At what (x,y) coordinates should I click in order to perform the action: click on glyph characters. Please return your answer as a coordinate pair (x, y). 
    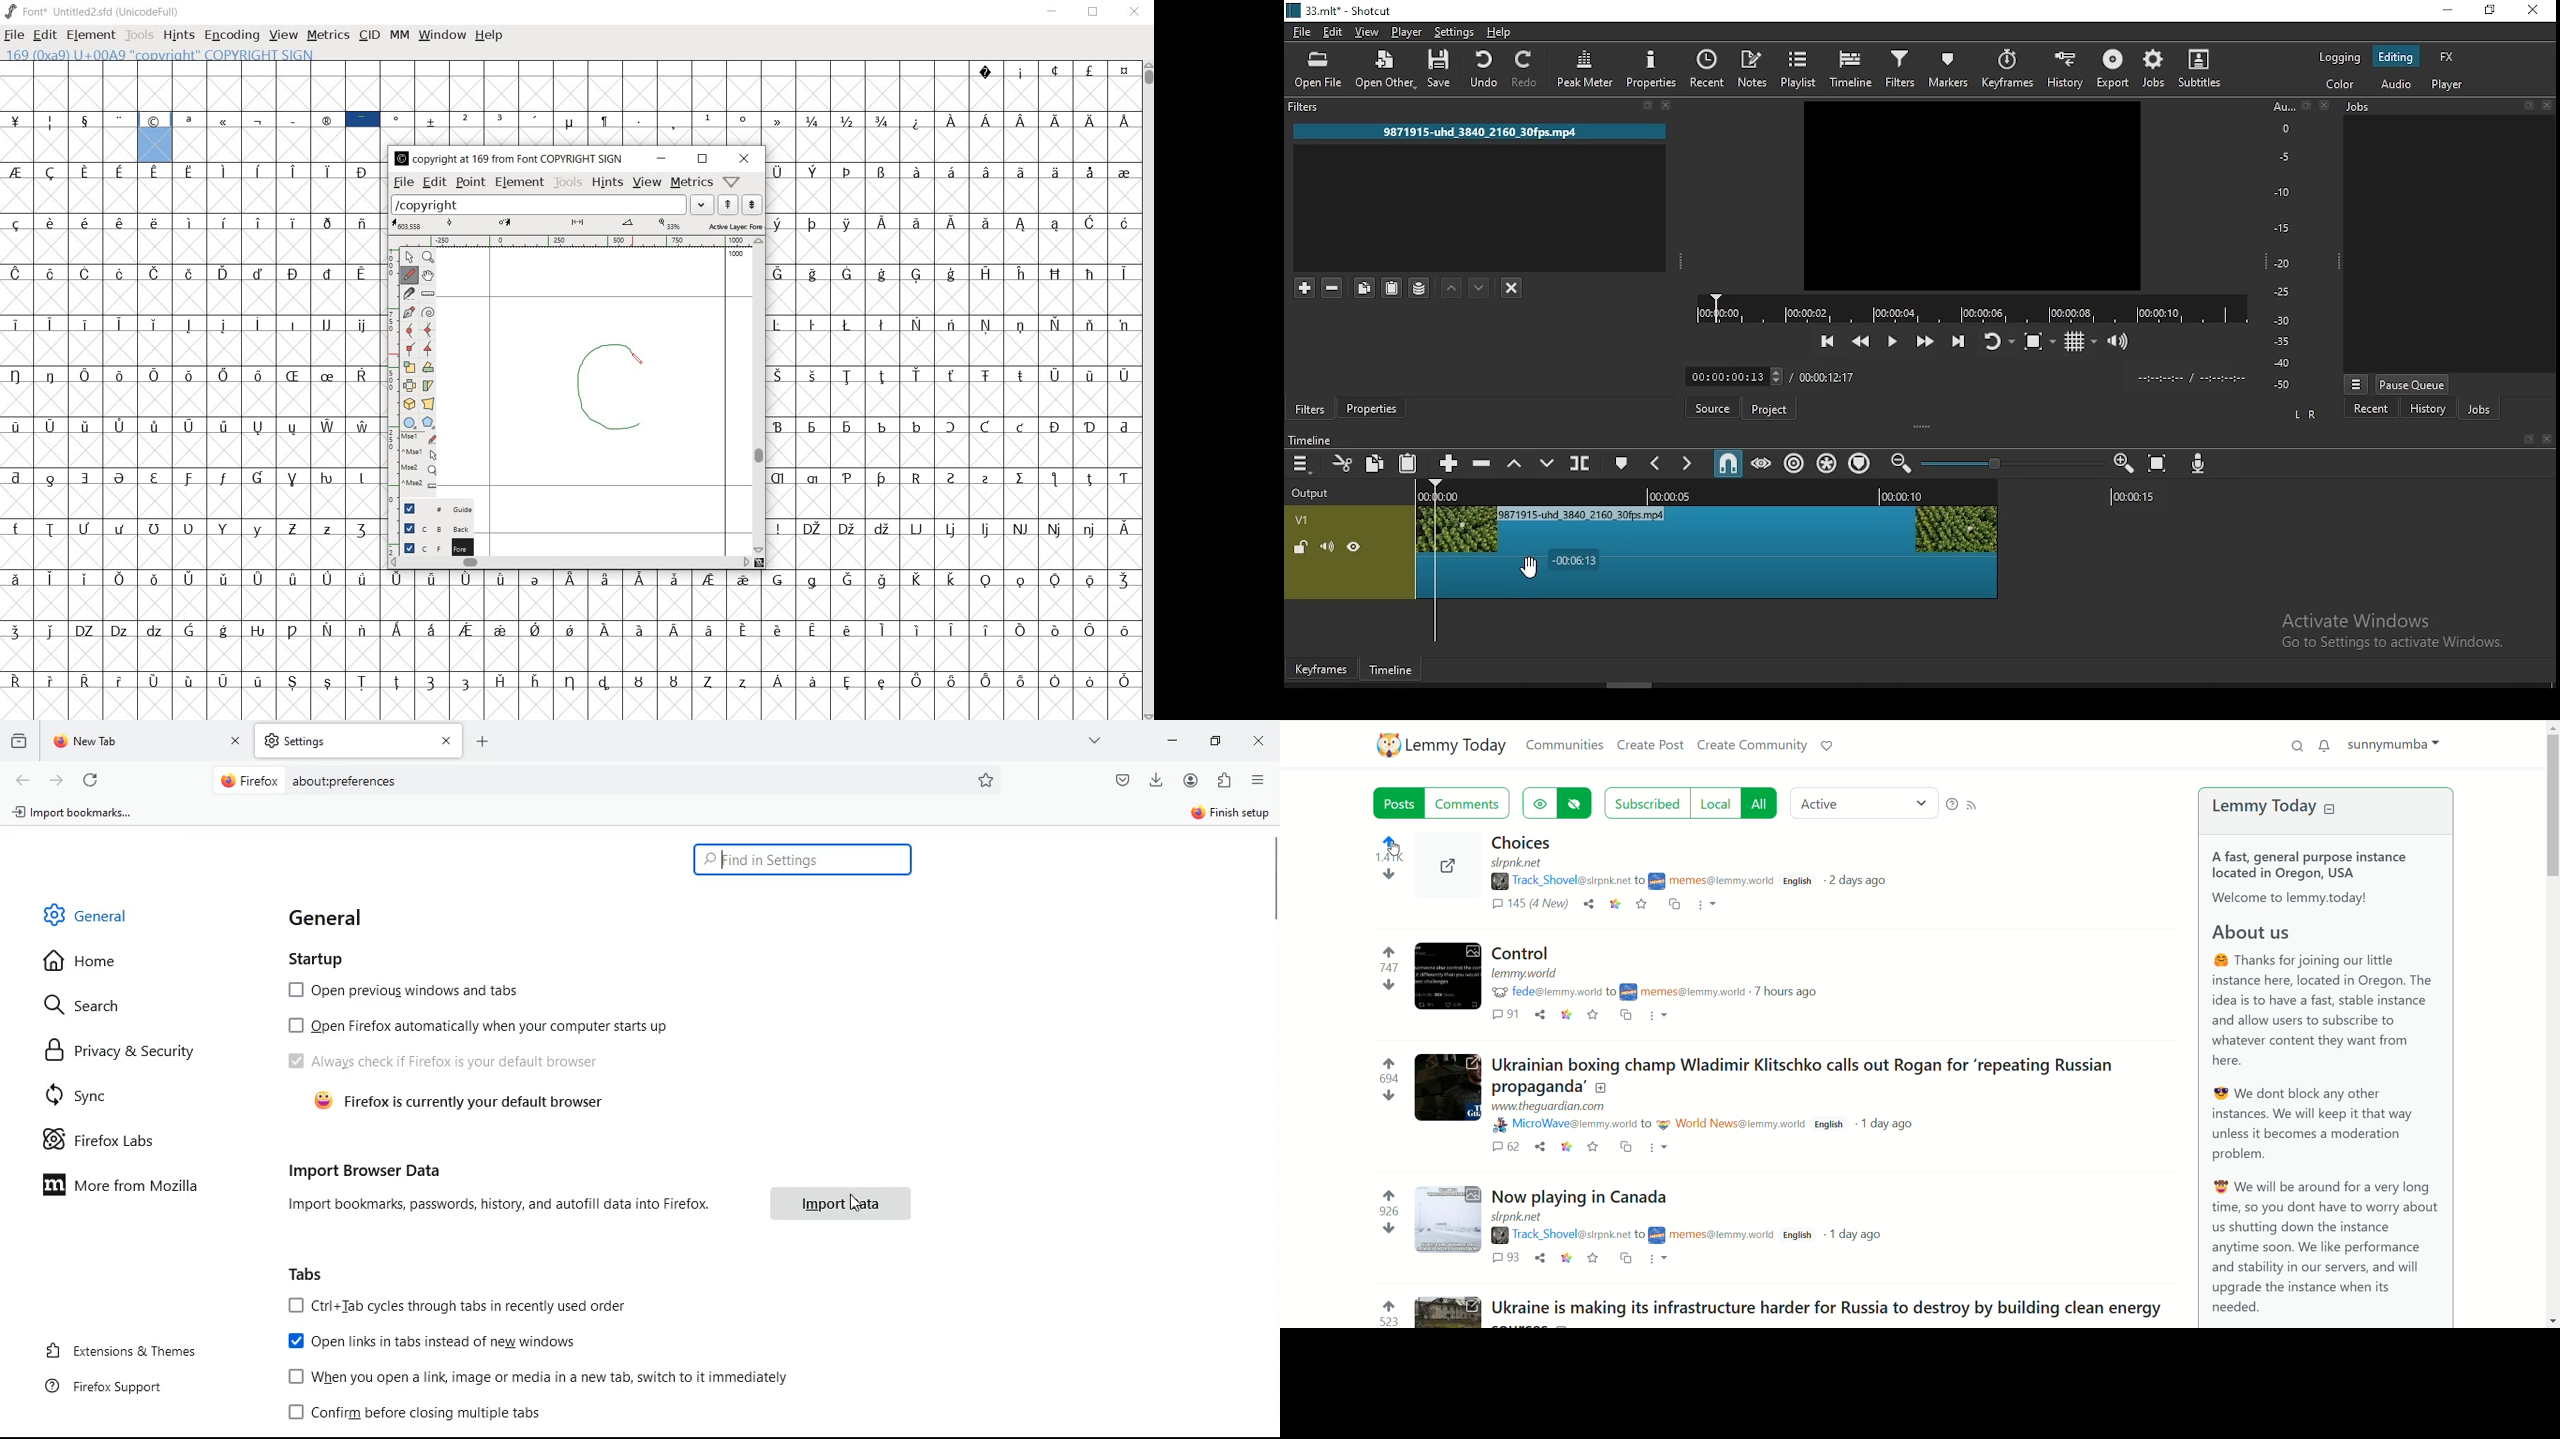
    Looking at the image, I should click on (796, 102).